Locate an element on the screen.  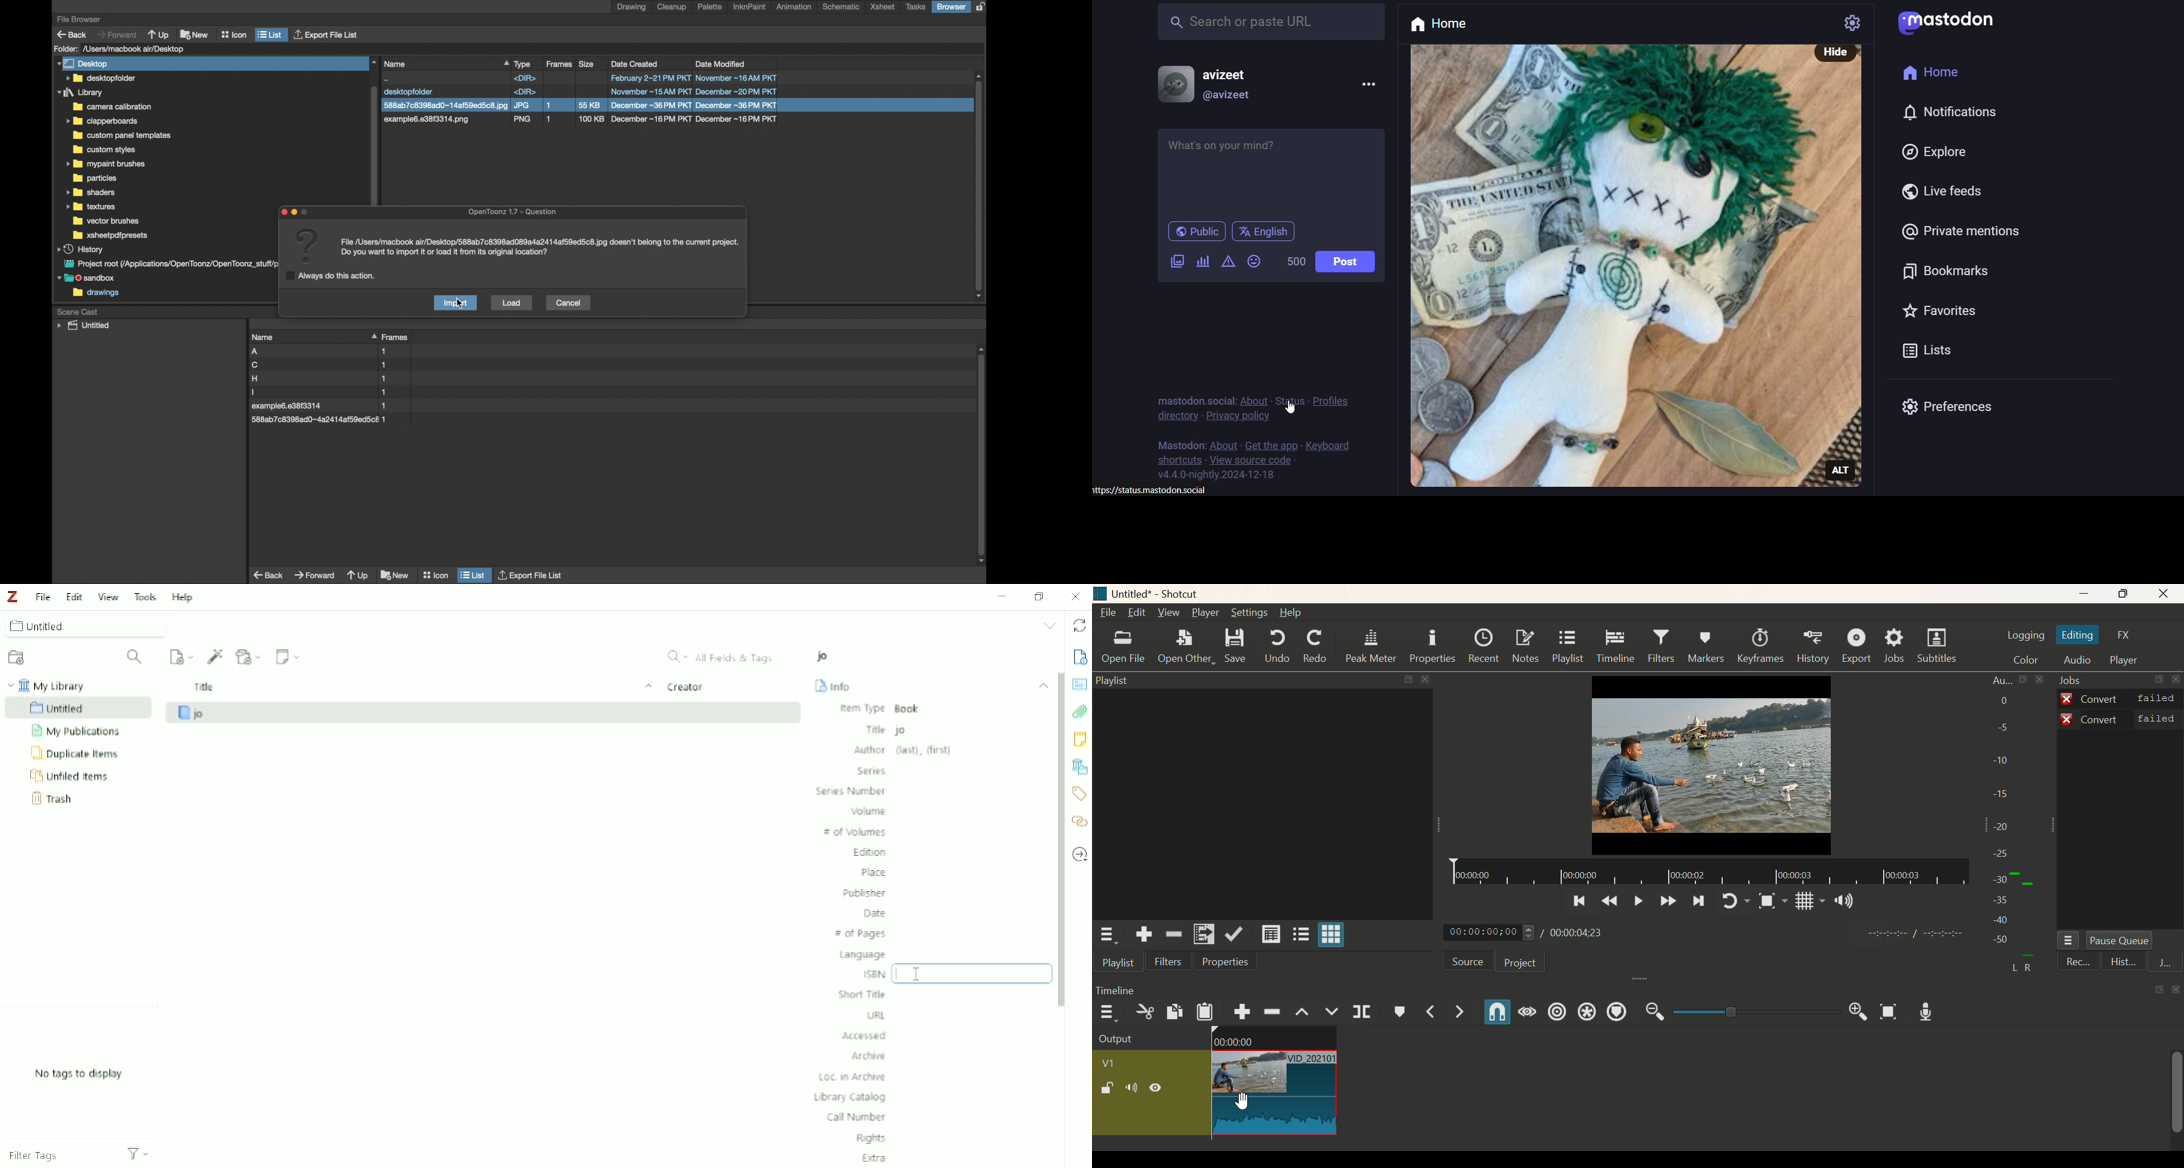
Markers is located at coordinates (1705, 645).